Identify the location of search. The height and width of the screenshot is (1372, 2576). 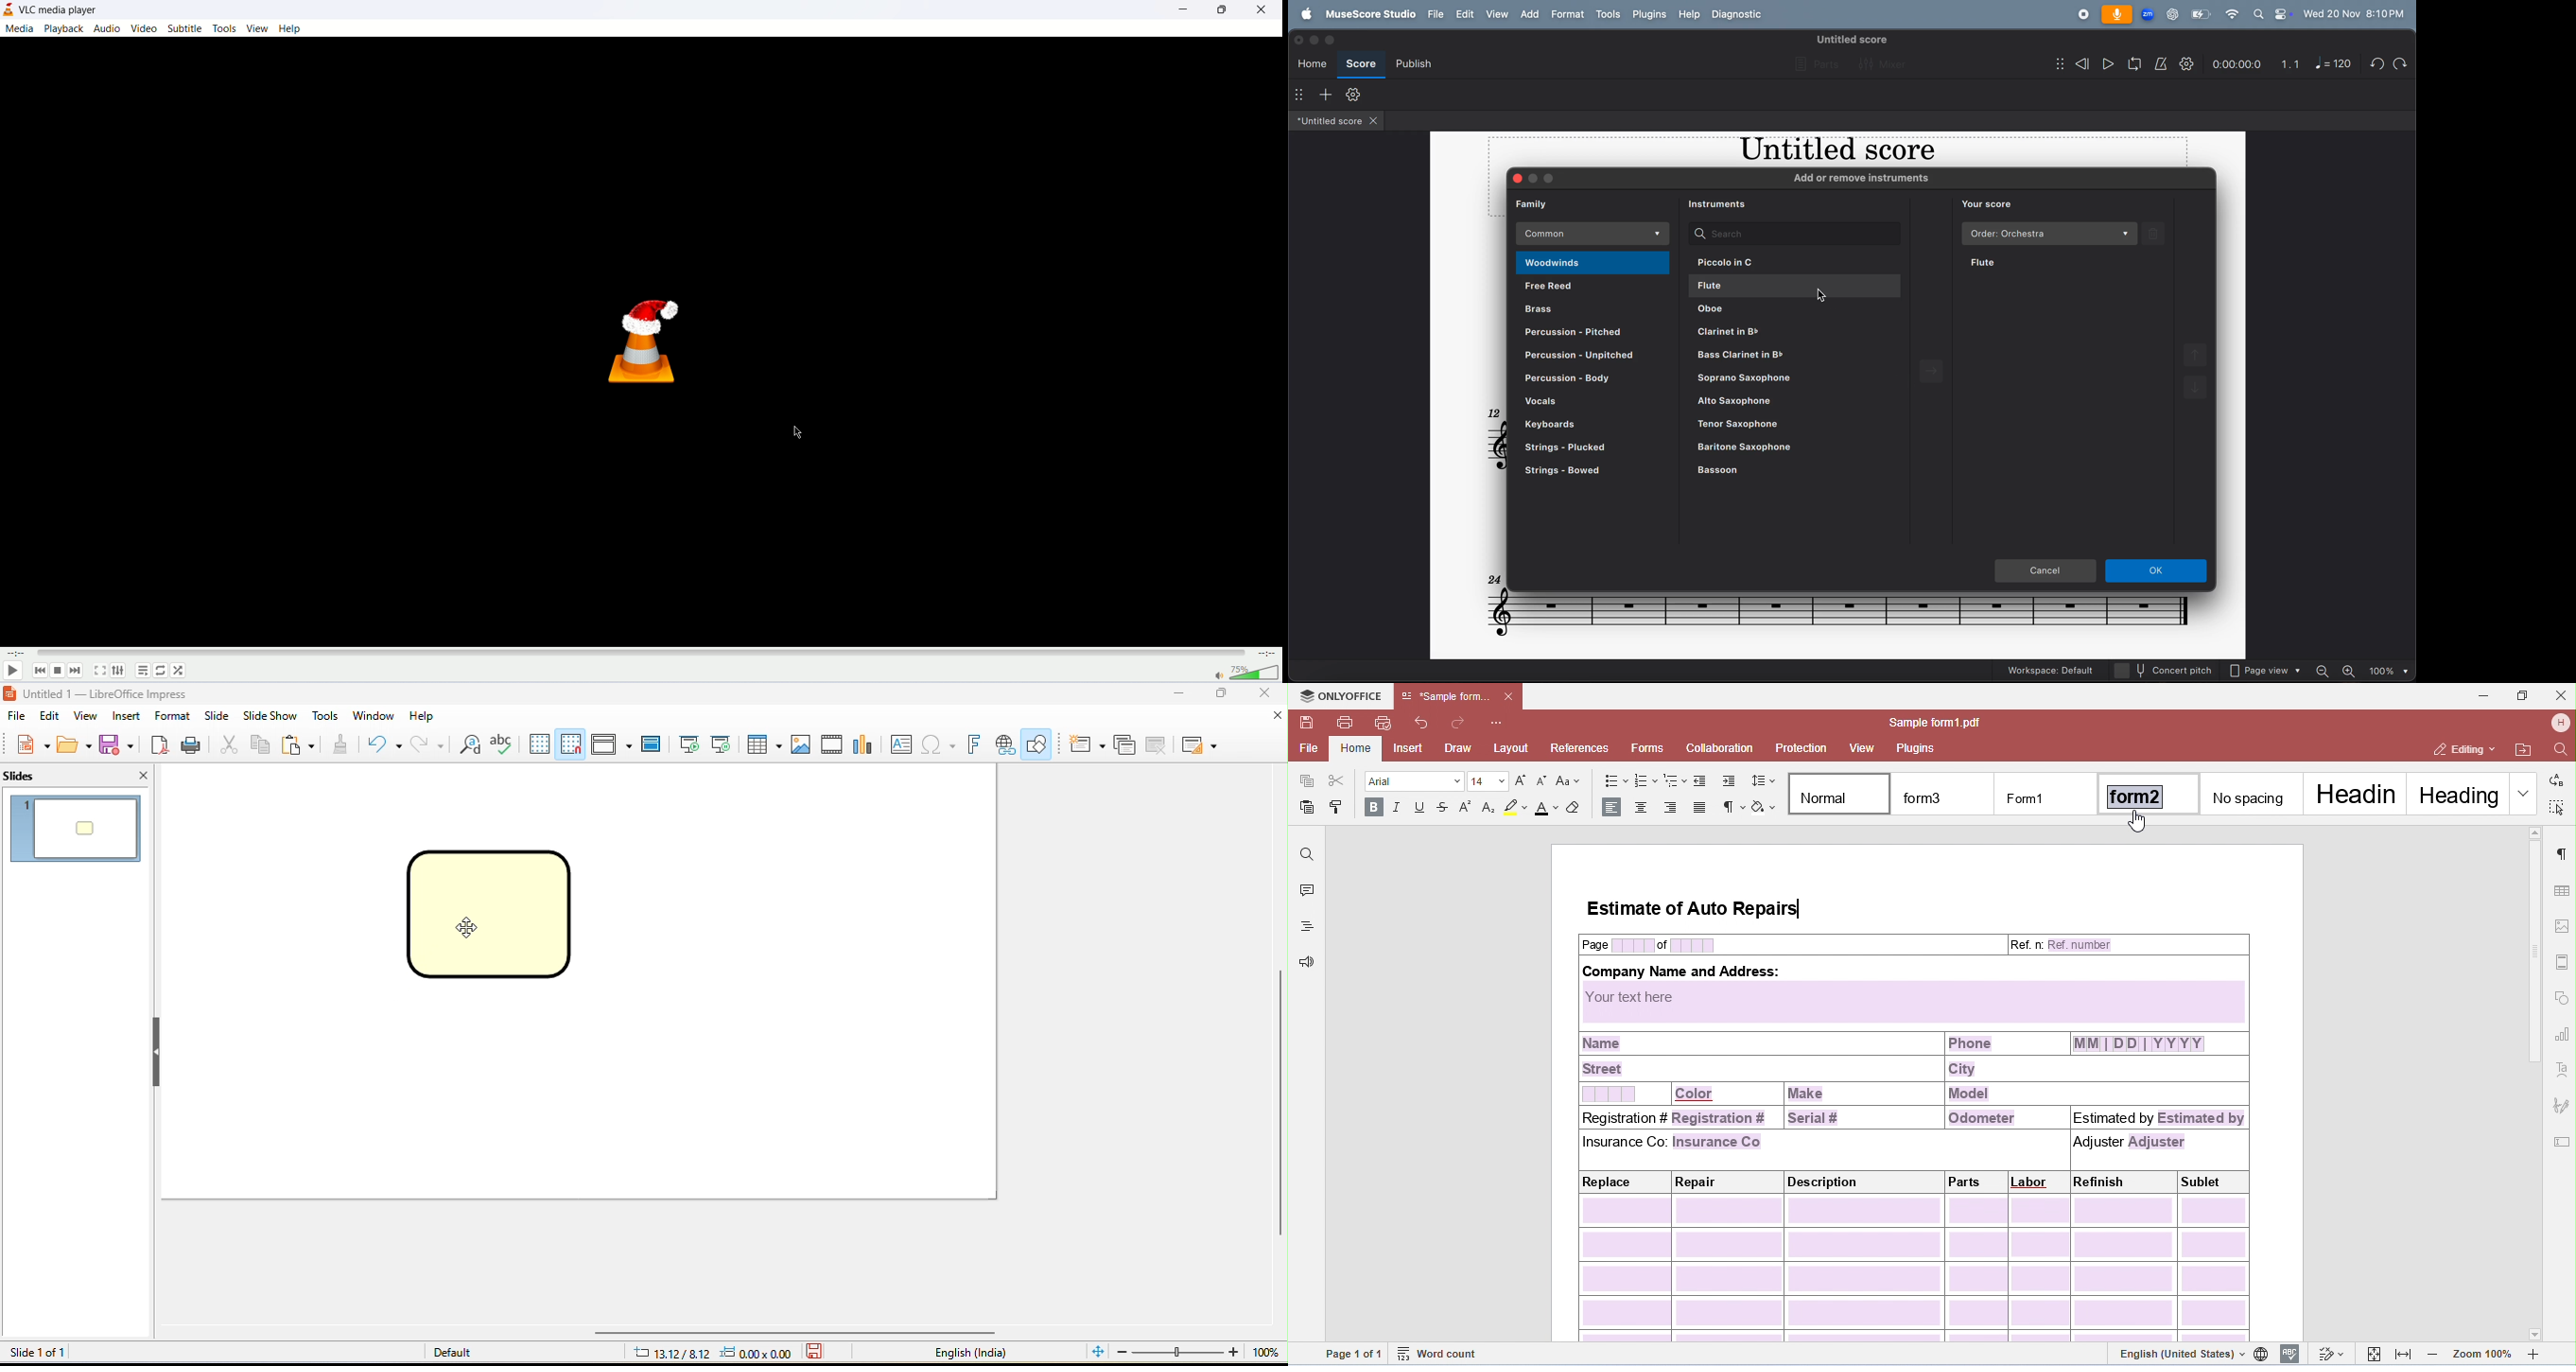
(1794, 232).